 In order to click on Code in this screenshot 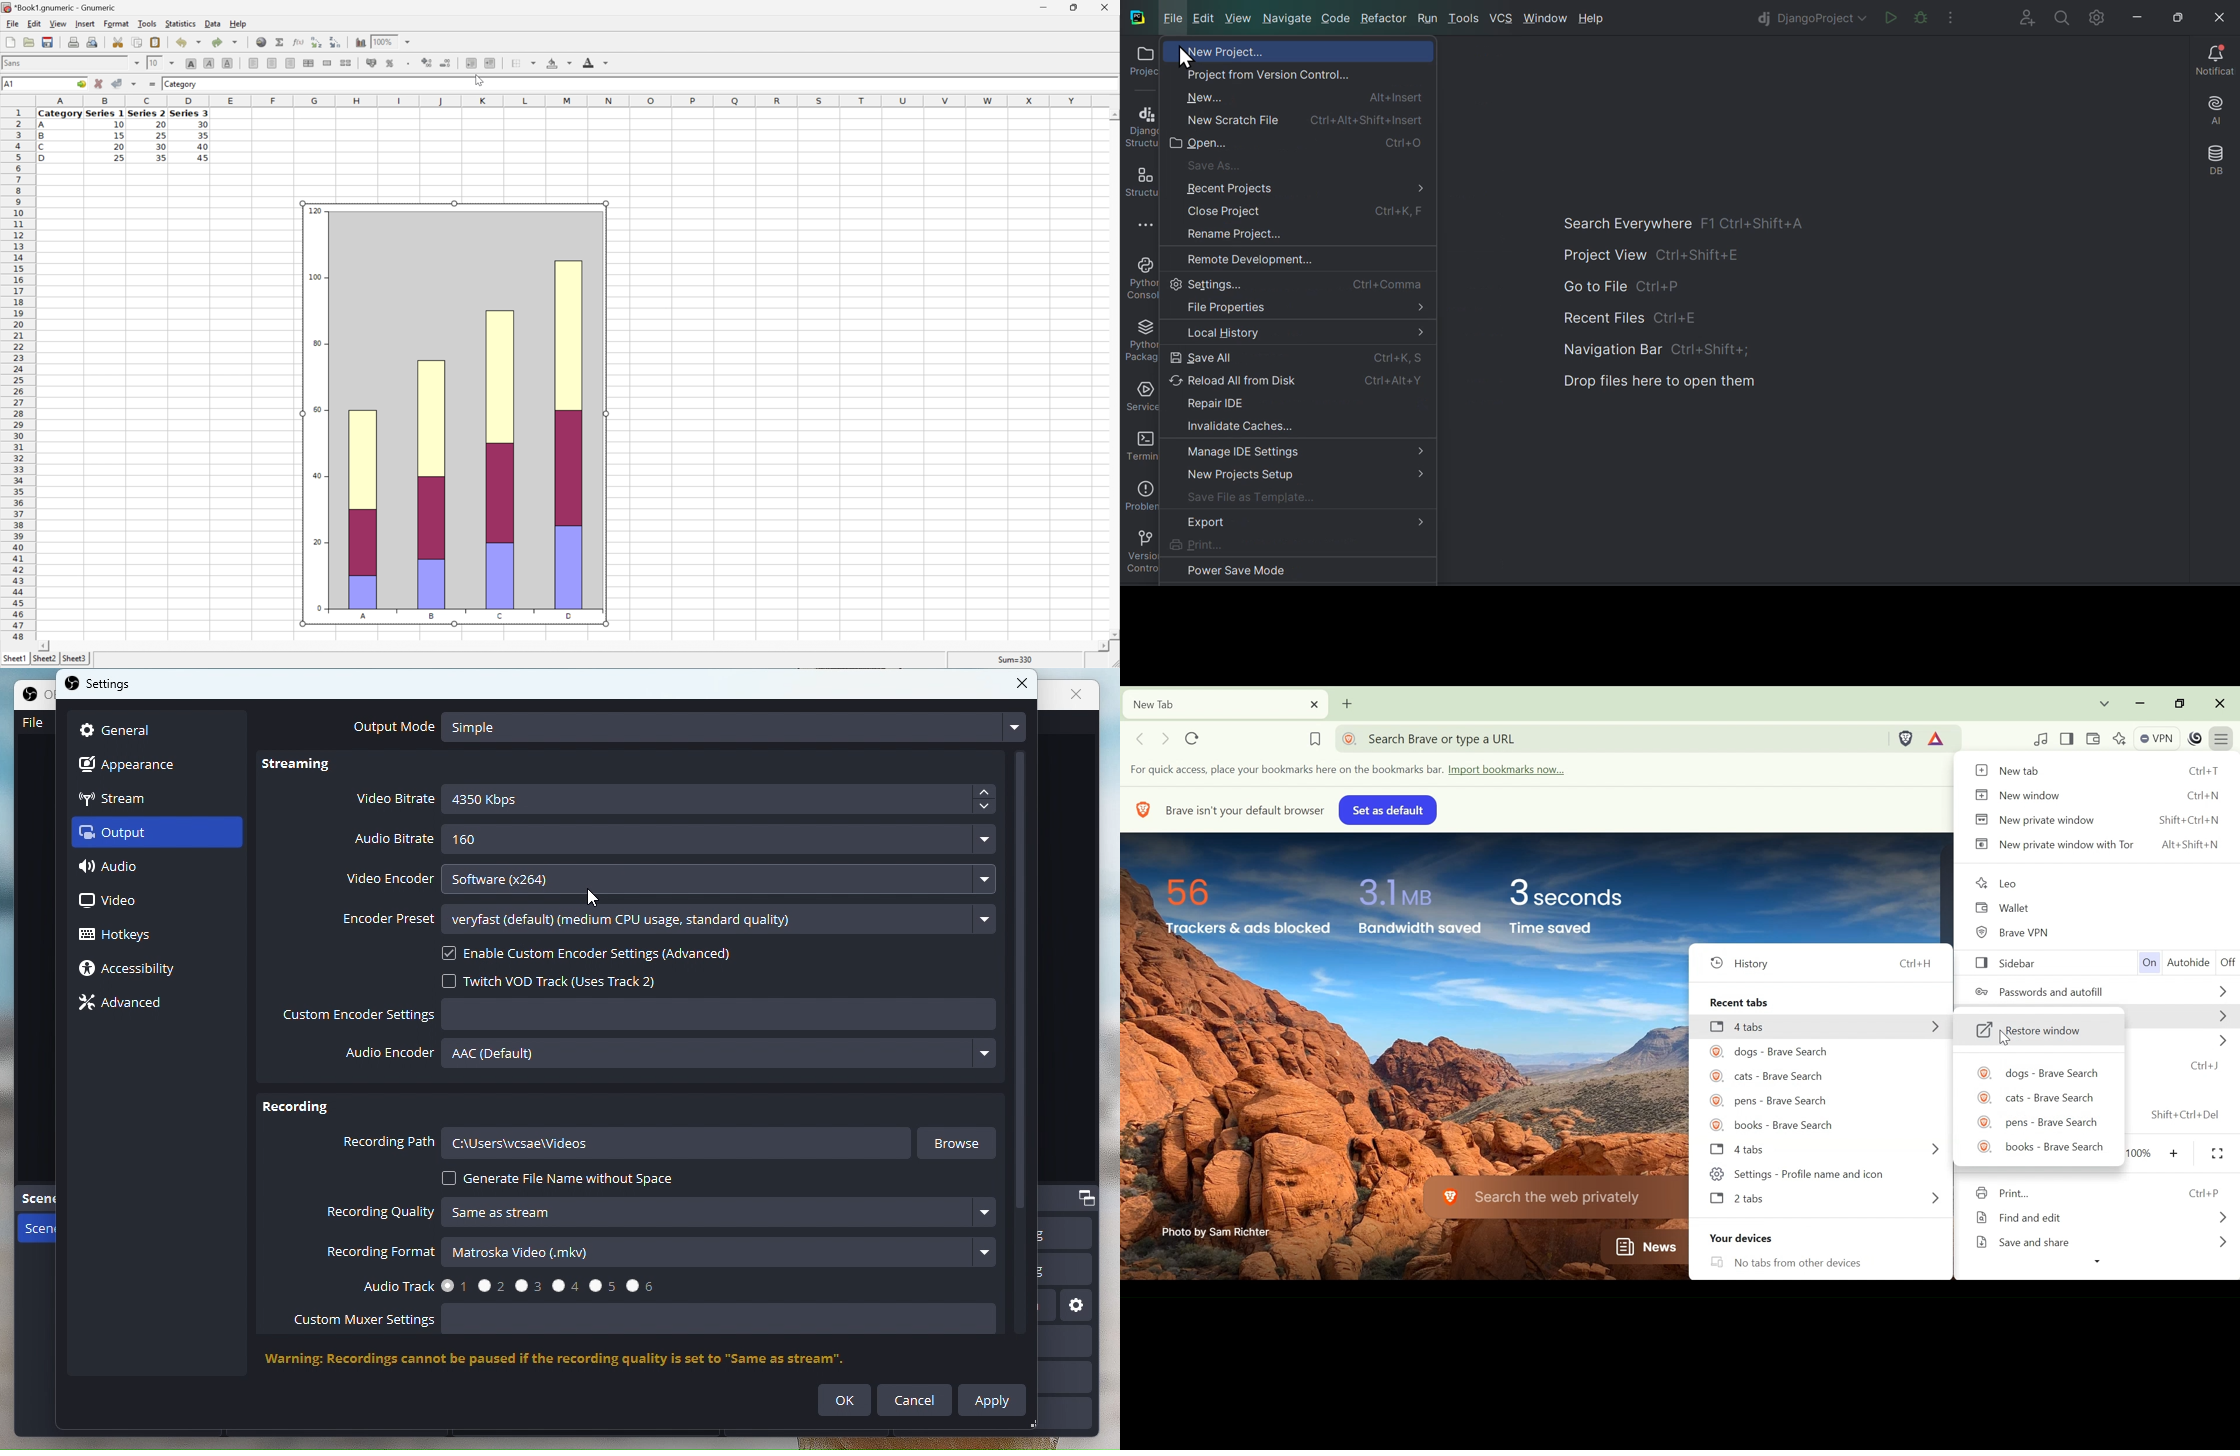, I will do `click(1336, 19)`.